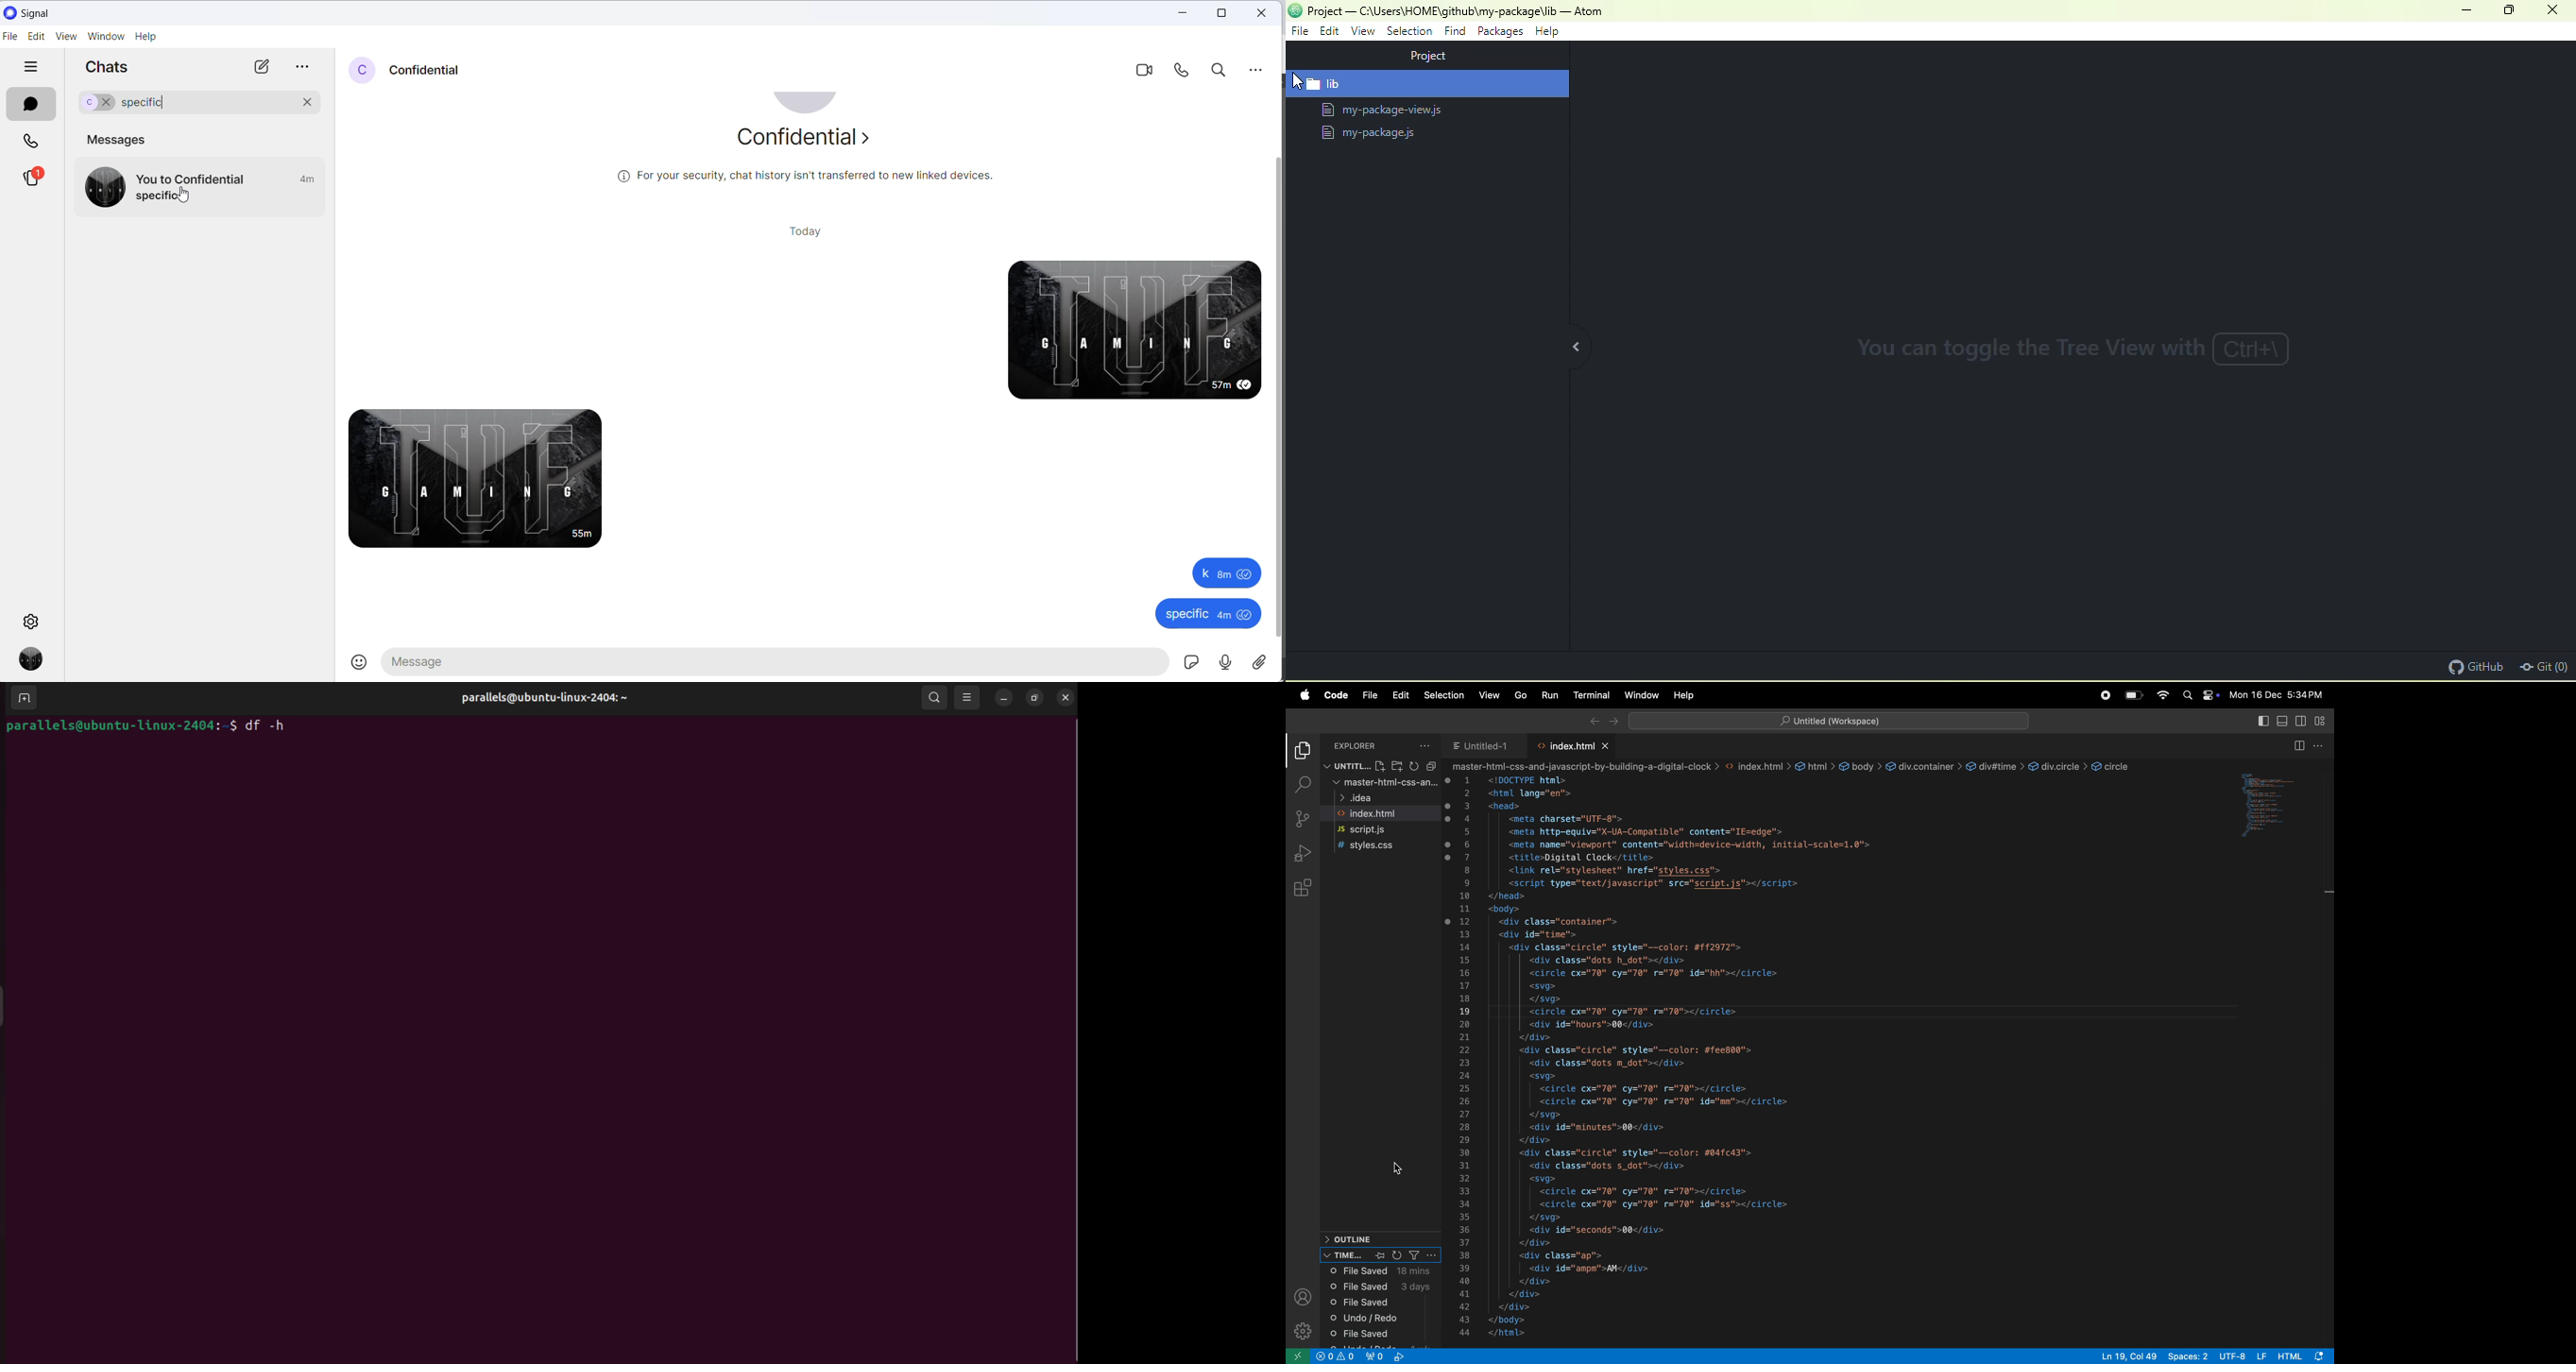 Image resolution: width=2576 pixels, height=1372 pixels. Describe the element at coordinates (1431, 766) in the screenshot. I see `Minimze` at that location.